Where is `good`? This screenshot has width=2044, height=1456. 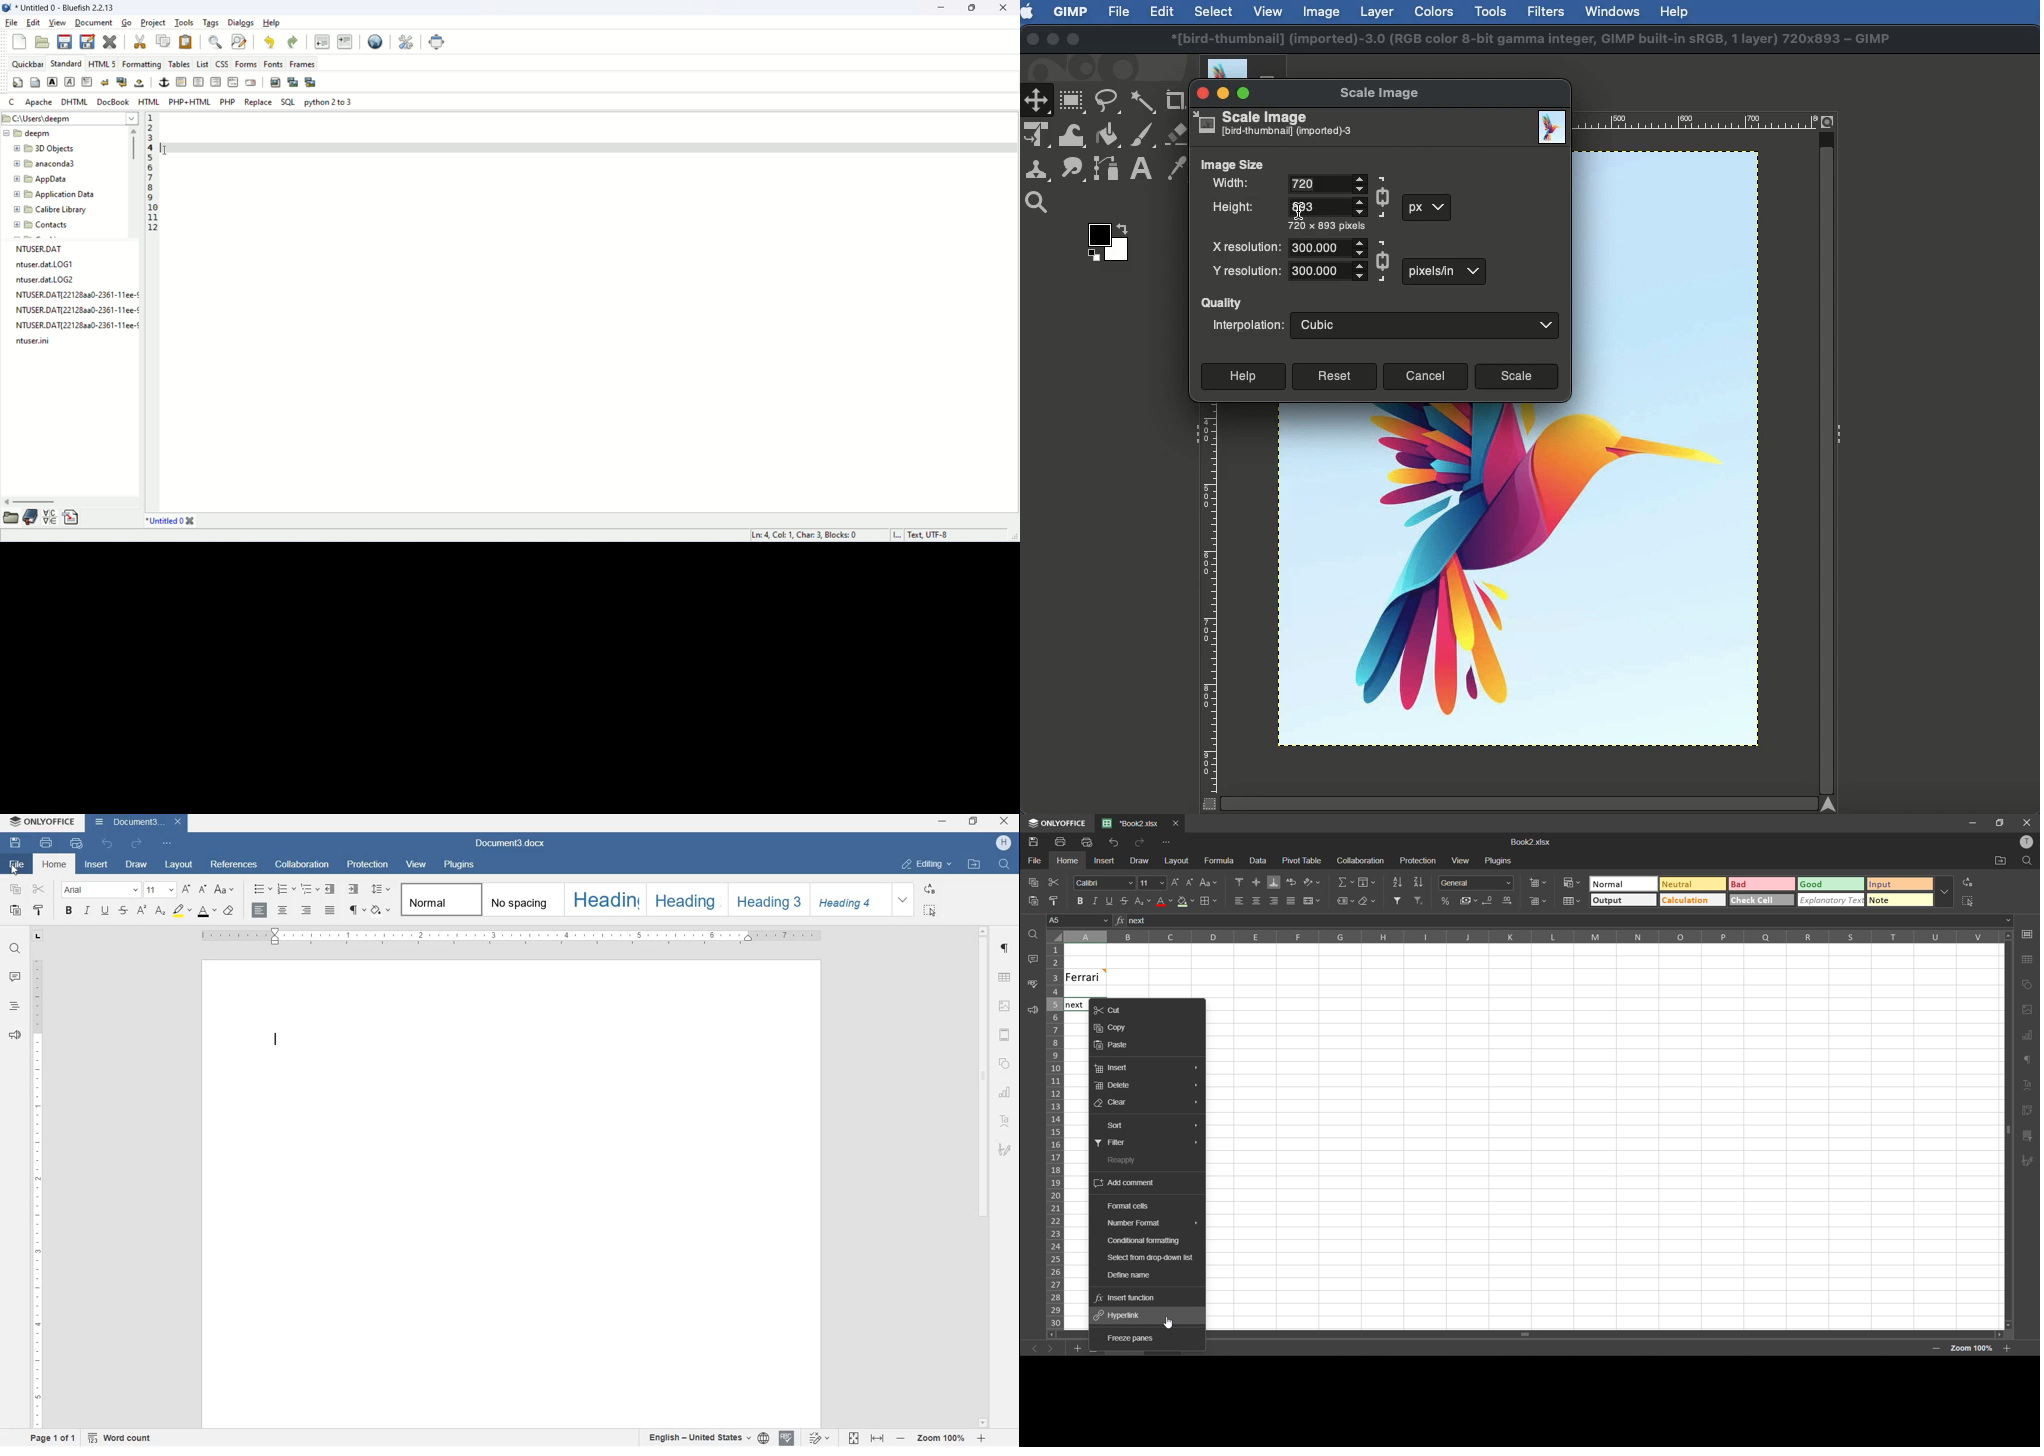 good is located at coordinates (1828, 884).